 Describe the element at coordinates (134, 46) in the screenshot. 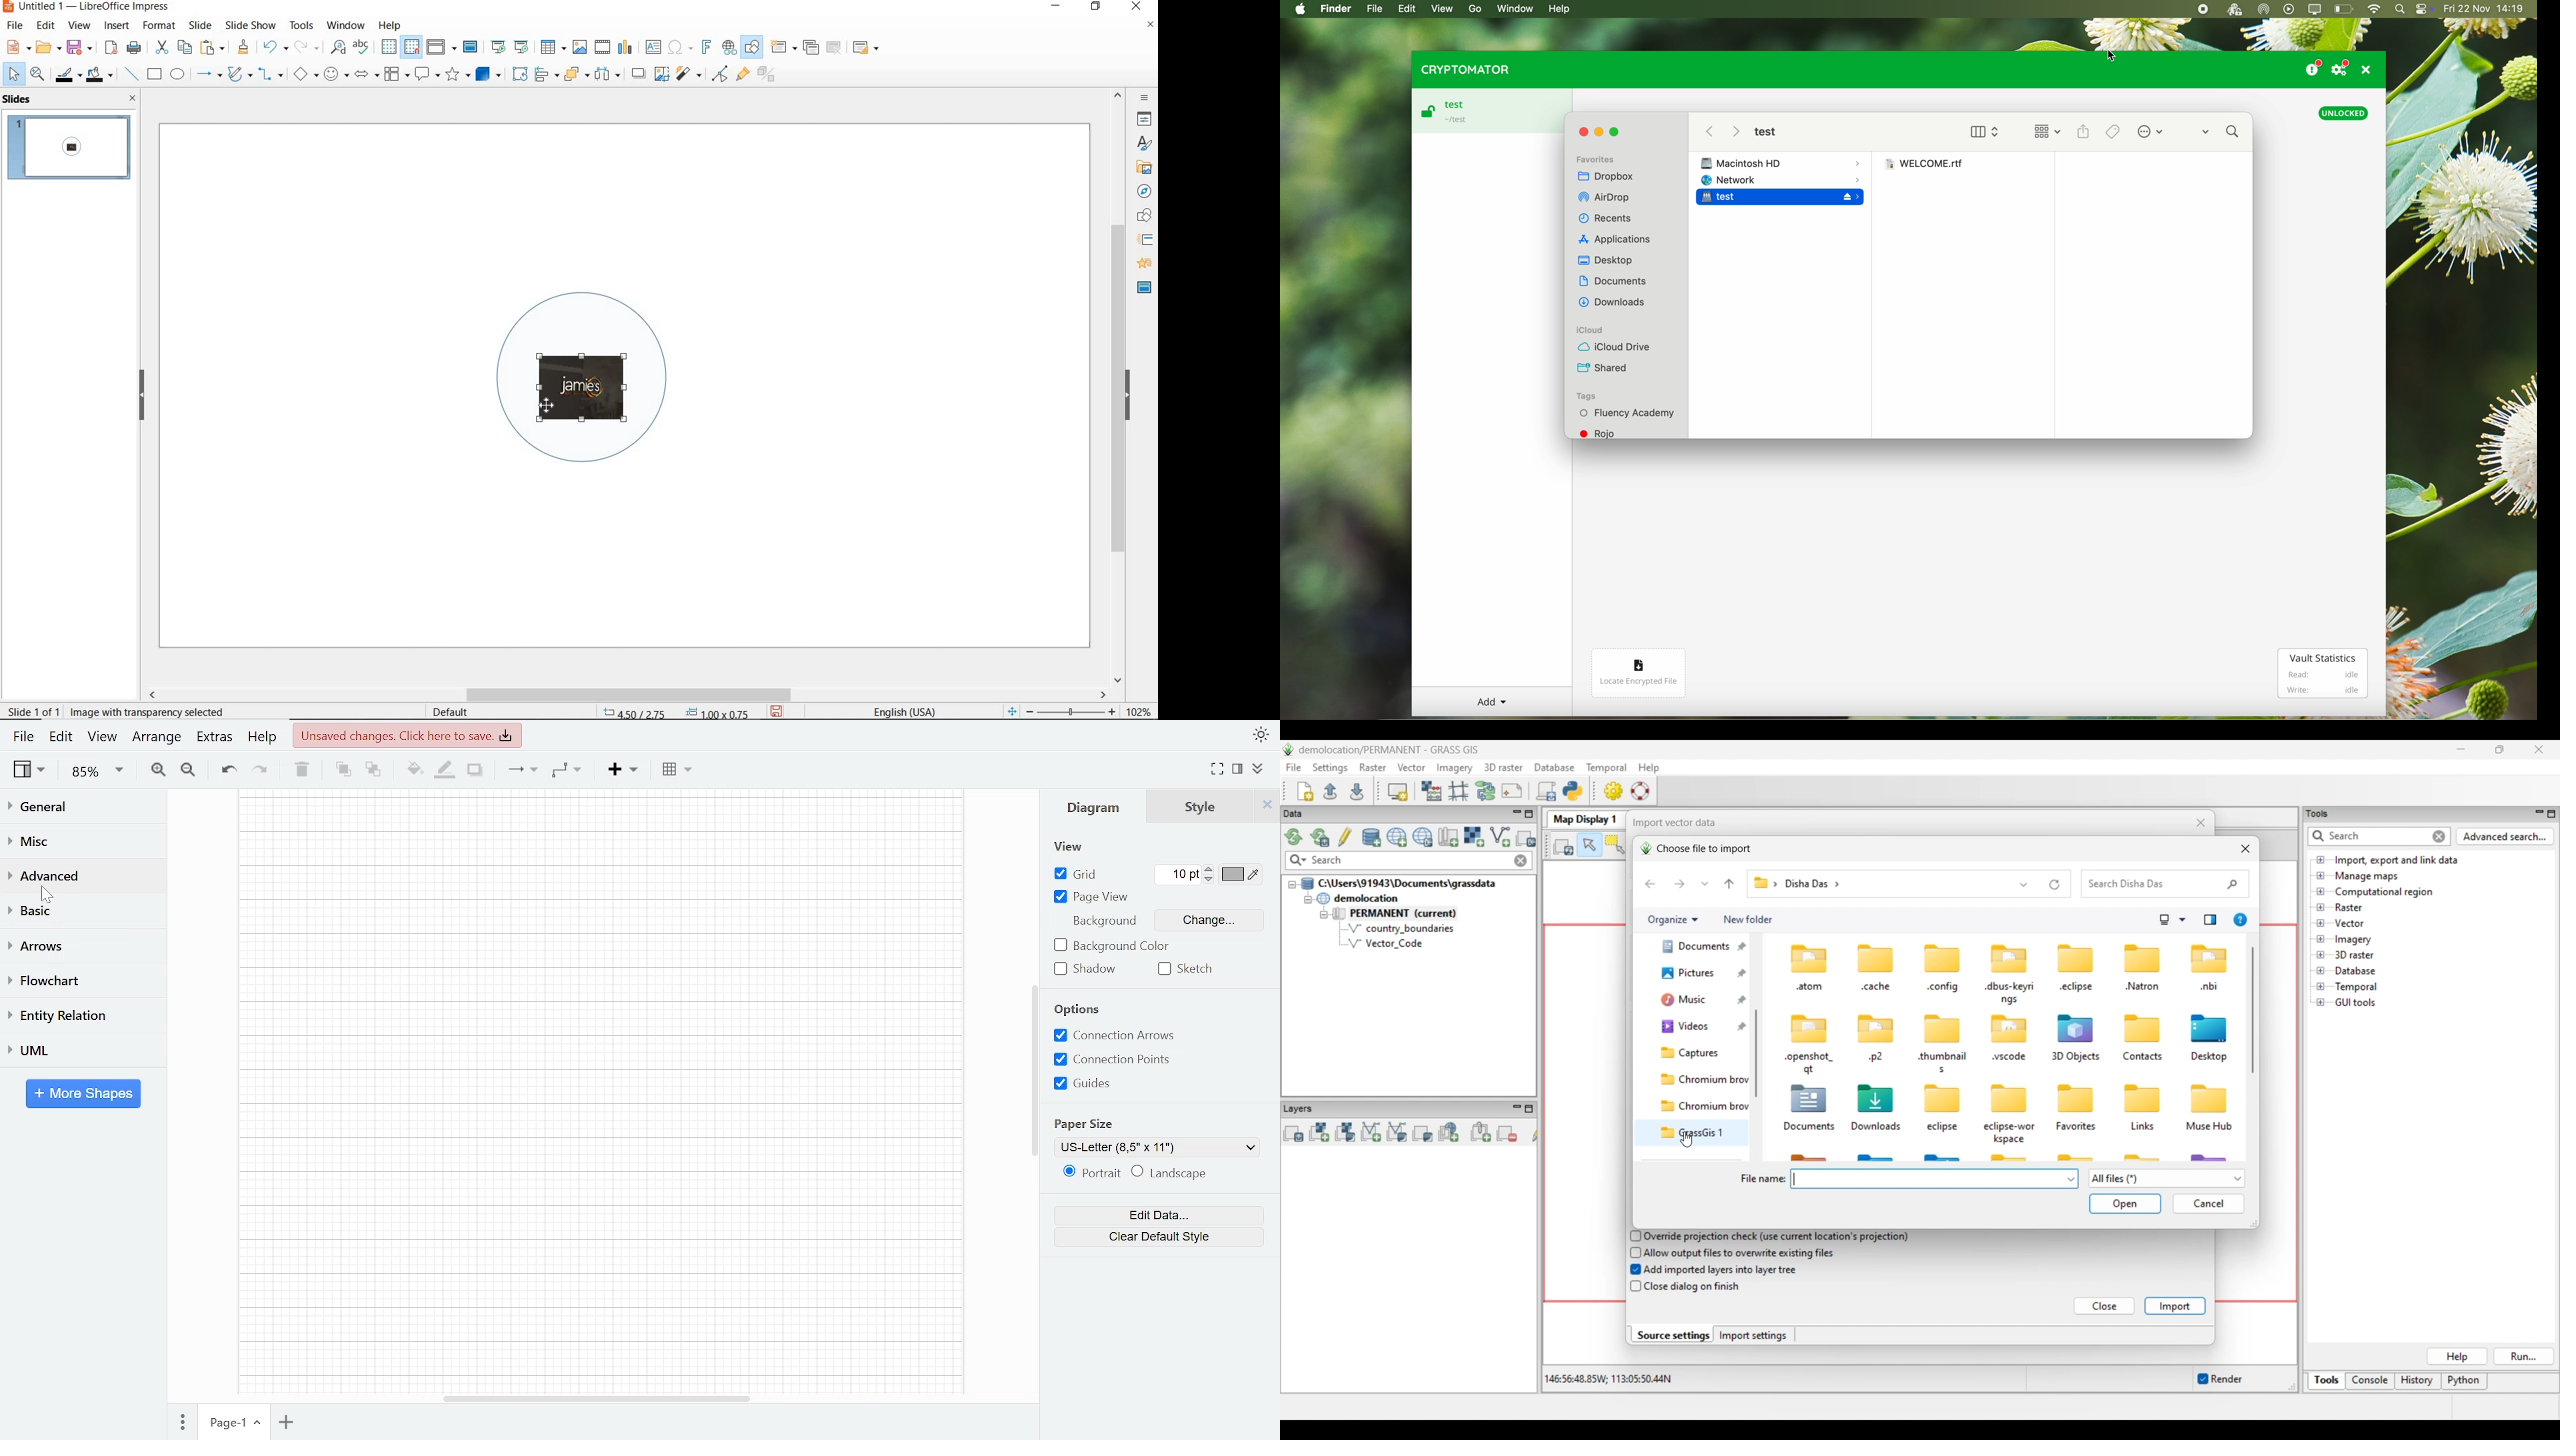

I see `print` at that location.